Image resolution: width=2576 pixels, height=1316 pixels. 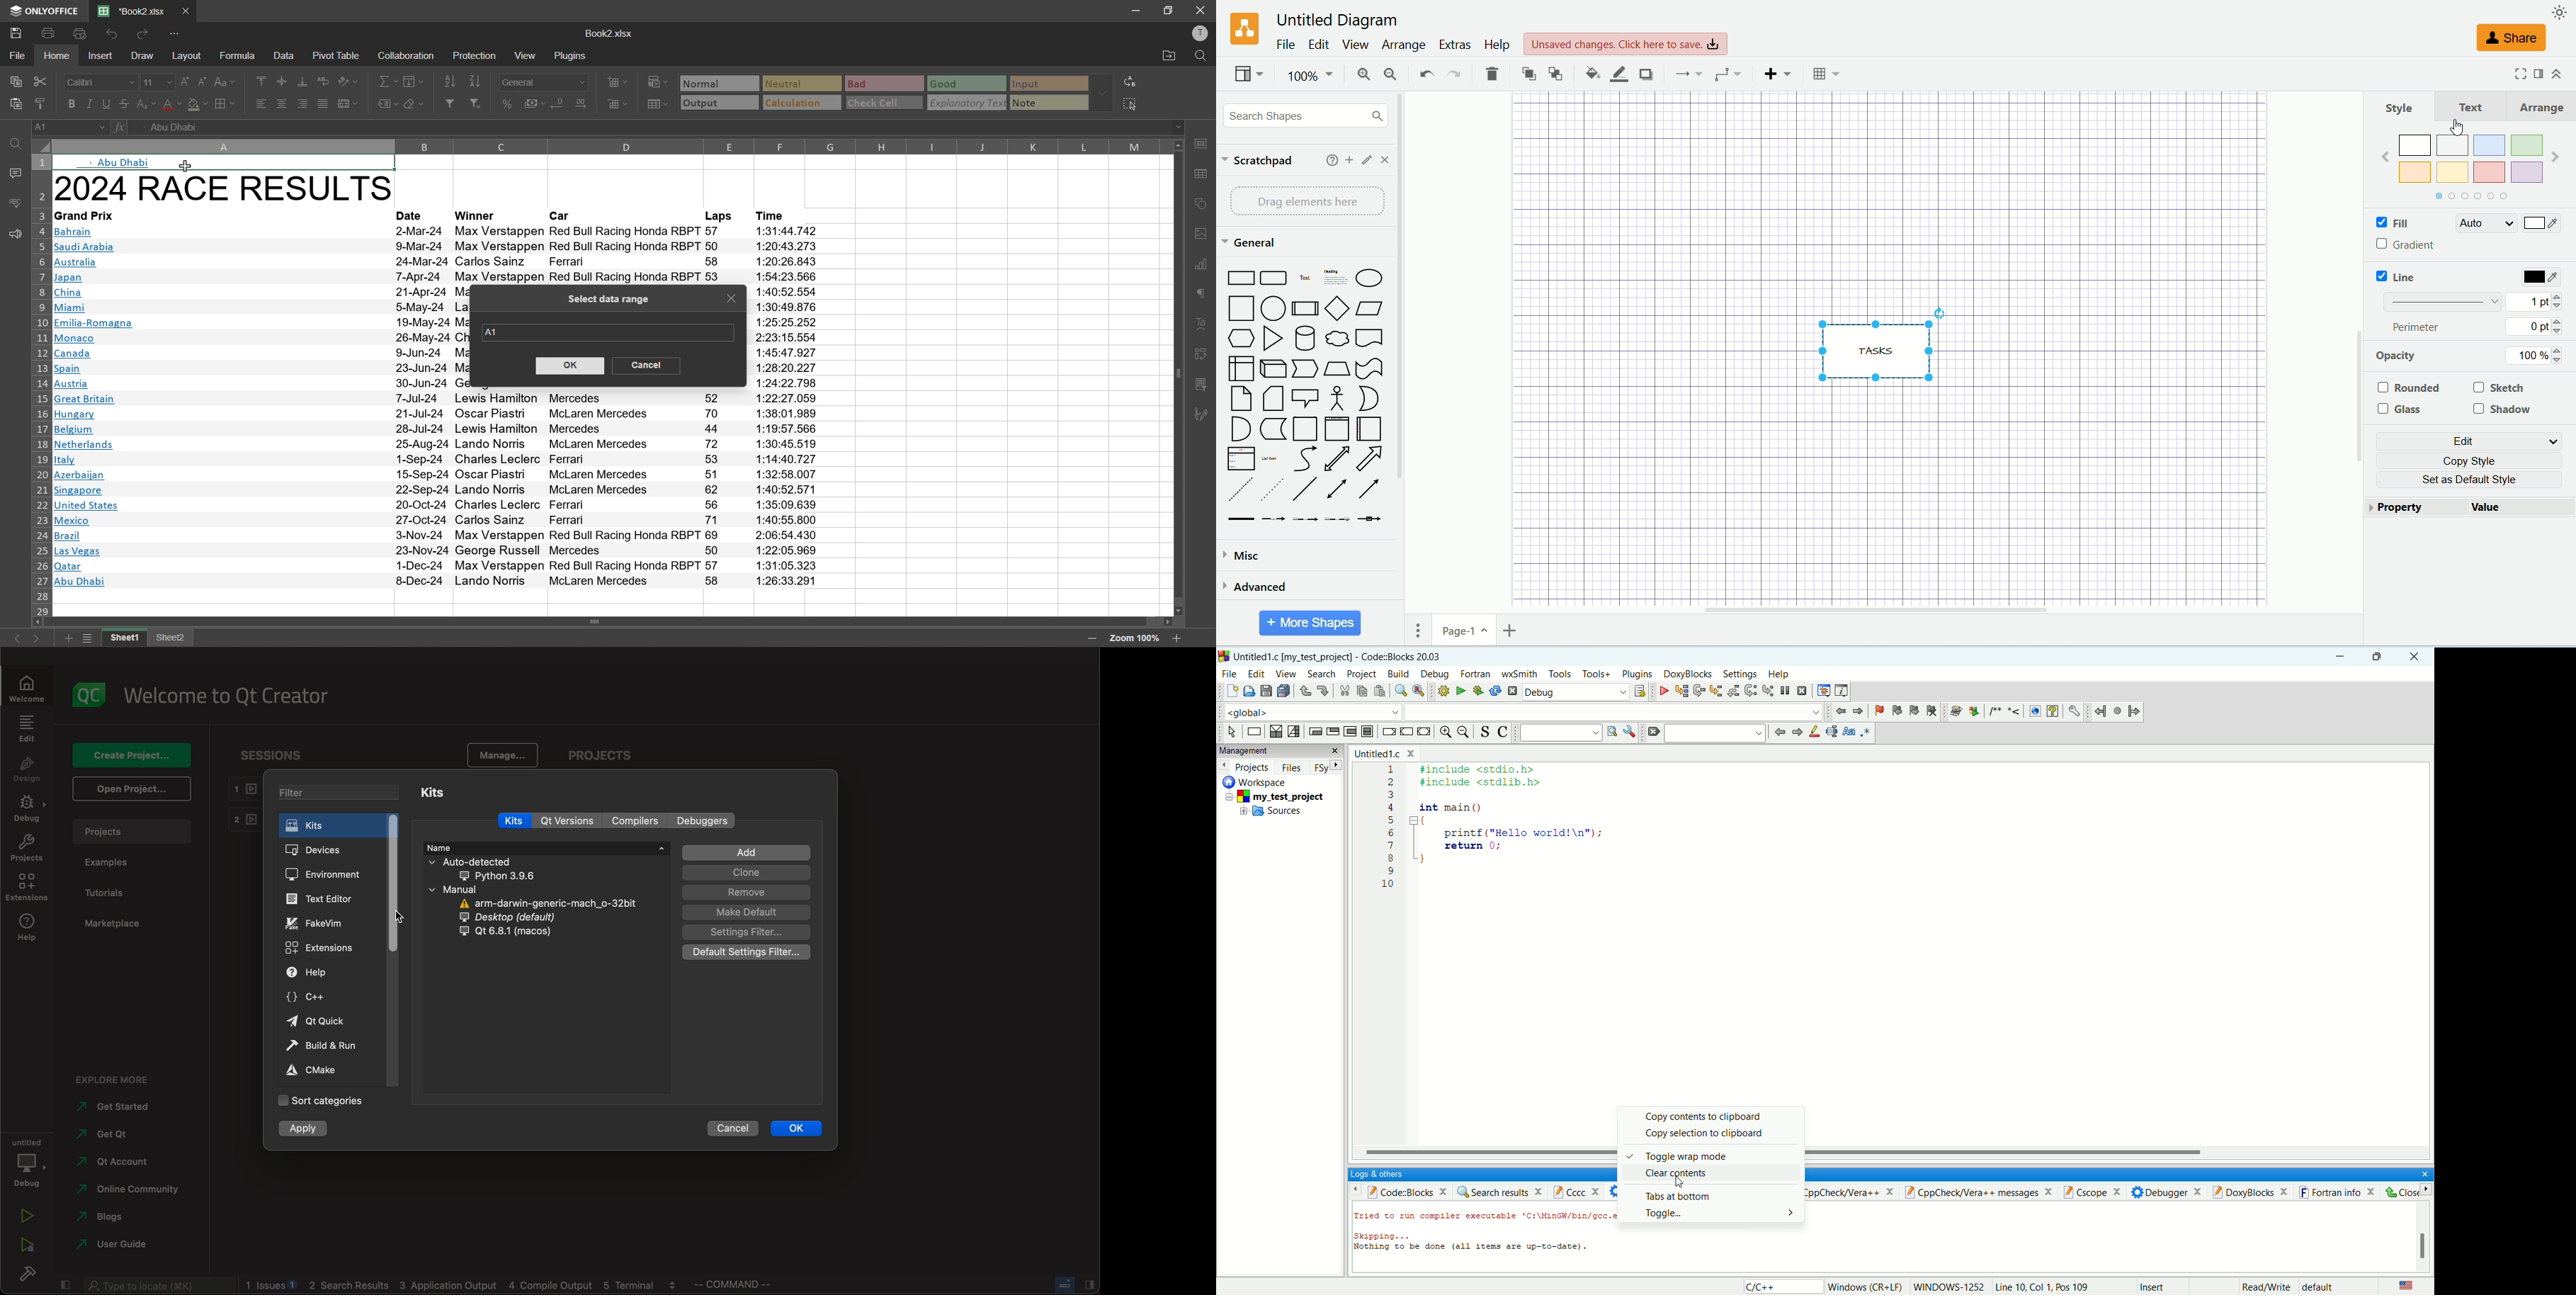 What do you see at coordinates (967, 104) in the screenshot?
I see `explanatory text` at bounding box center [967, 104].